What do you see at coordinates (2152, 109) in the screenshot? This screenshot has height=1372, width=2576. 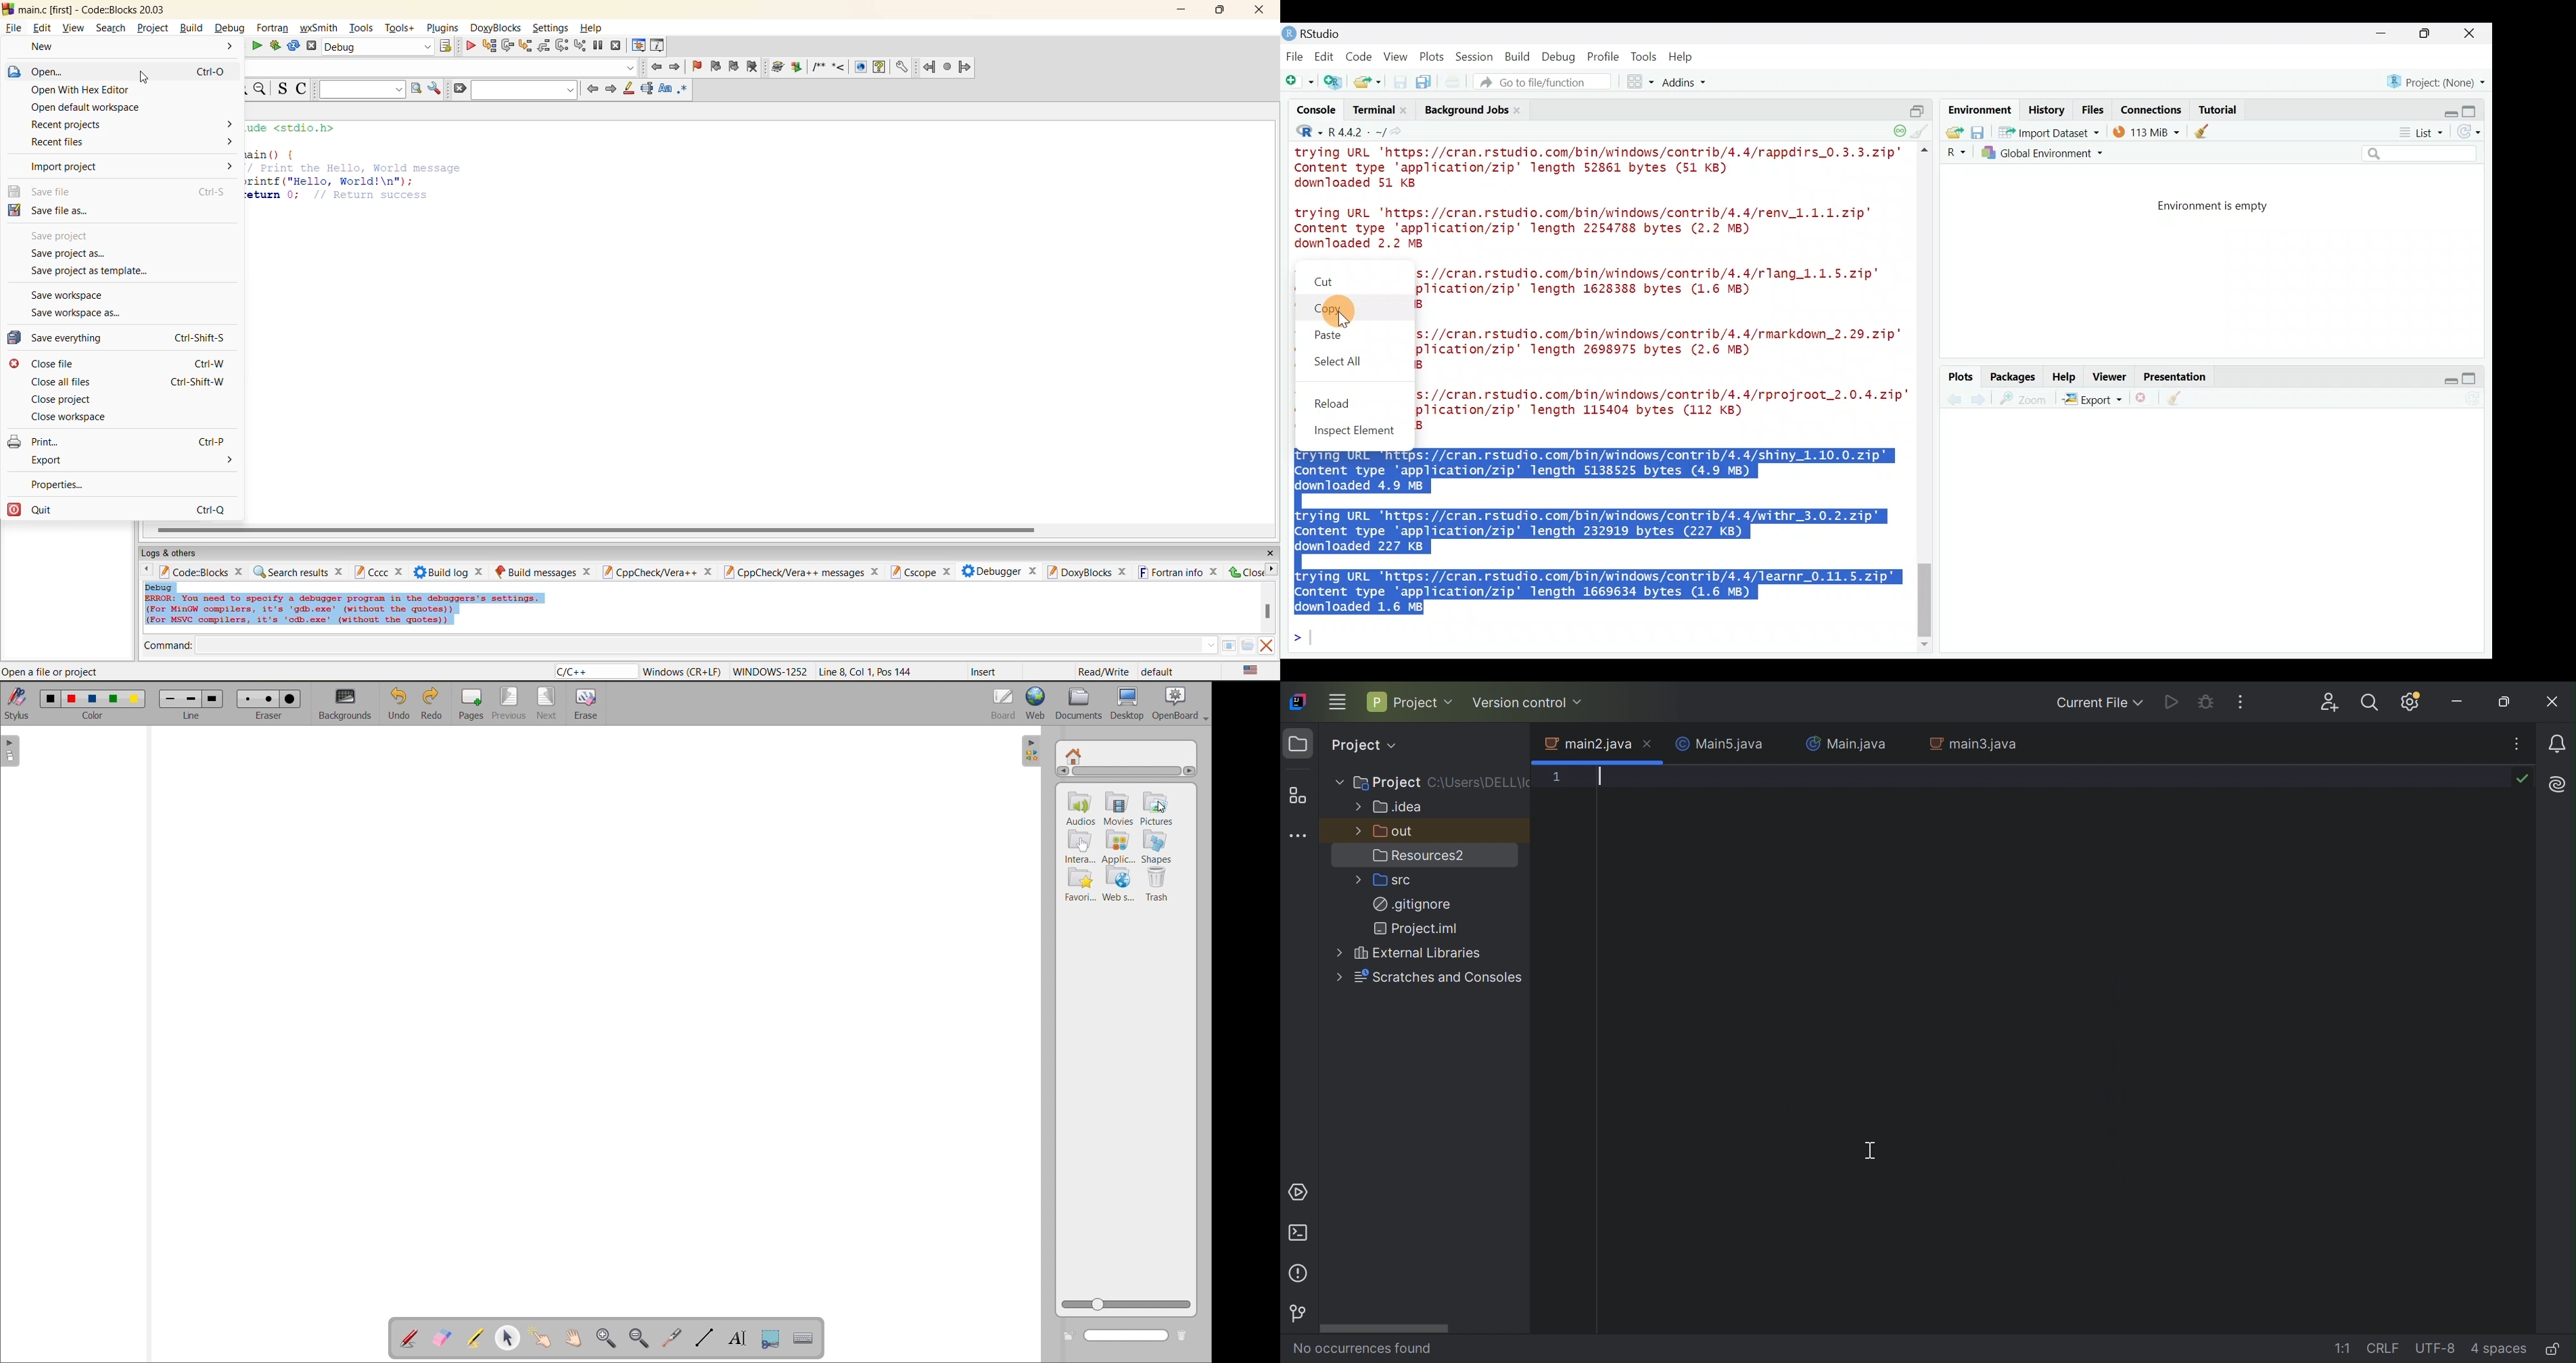 I see `Connections` at bounding box center [2152, 109].